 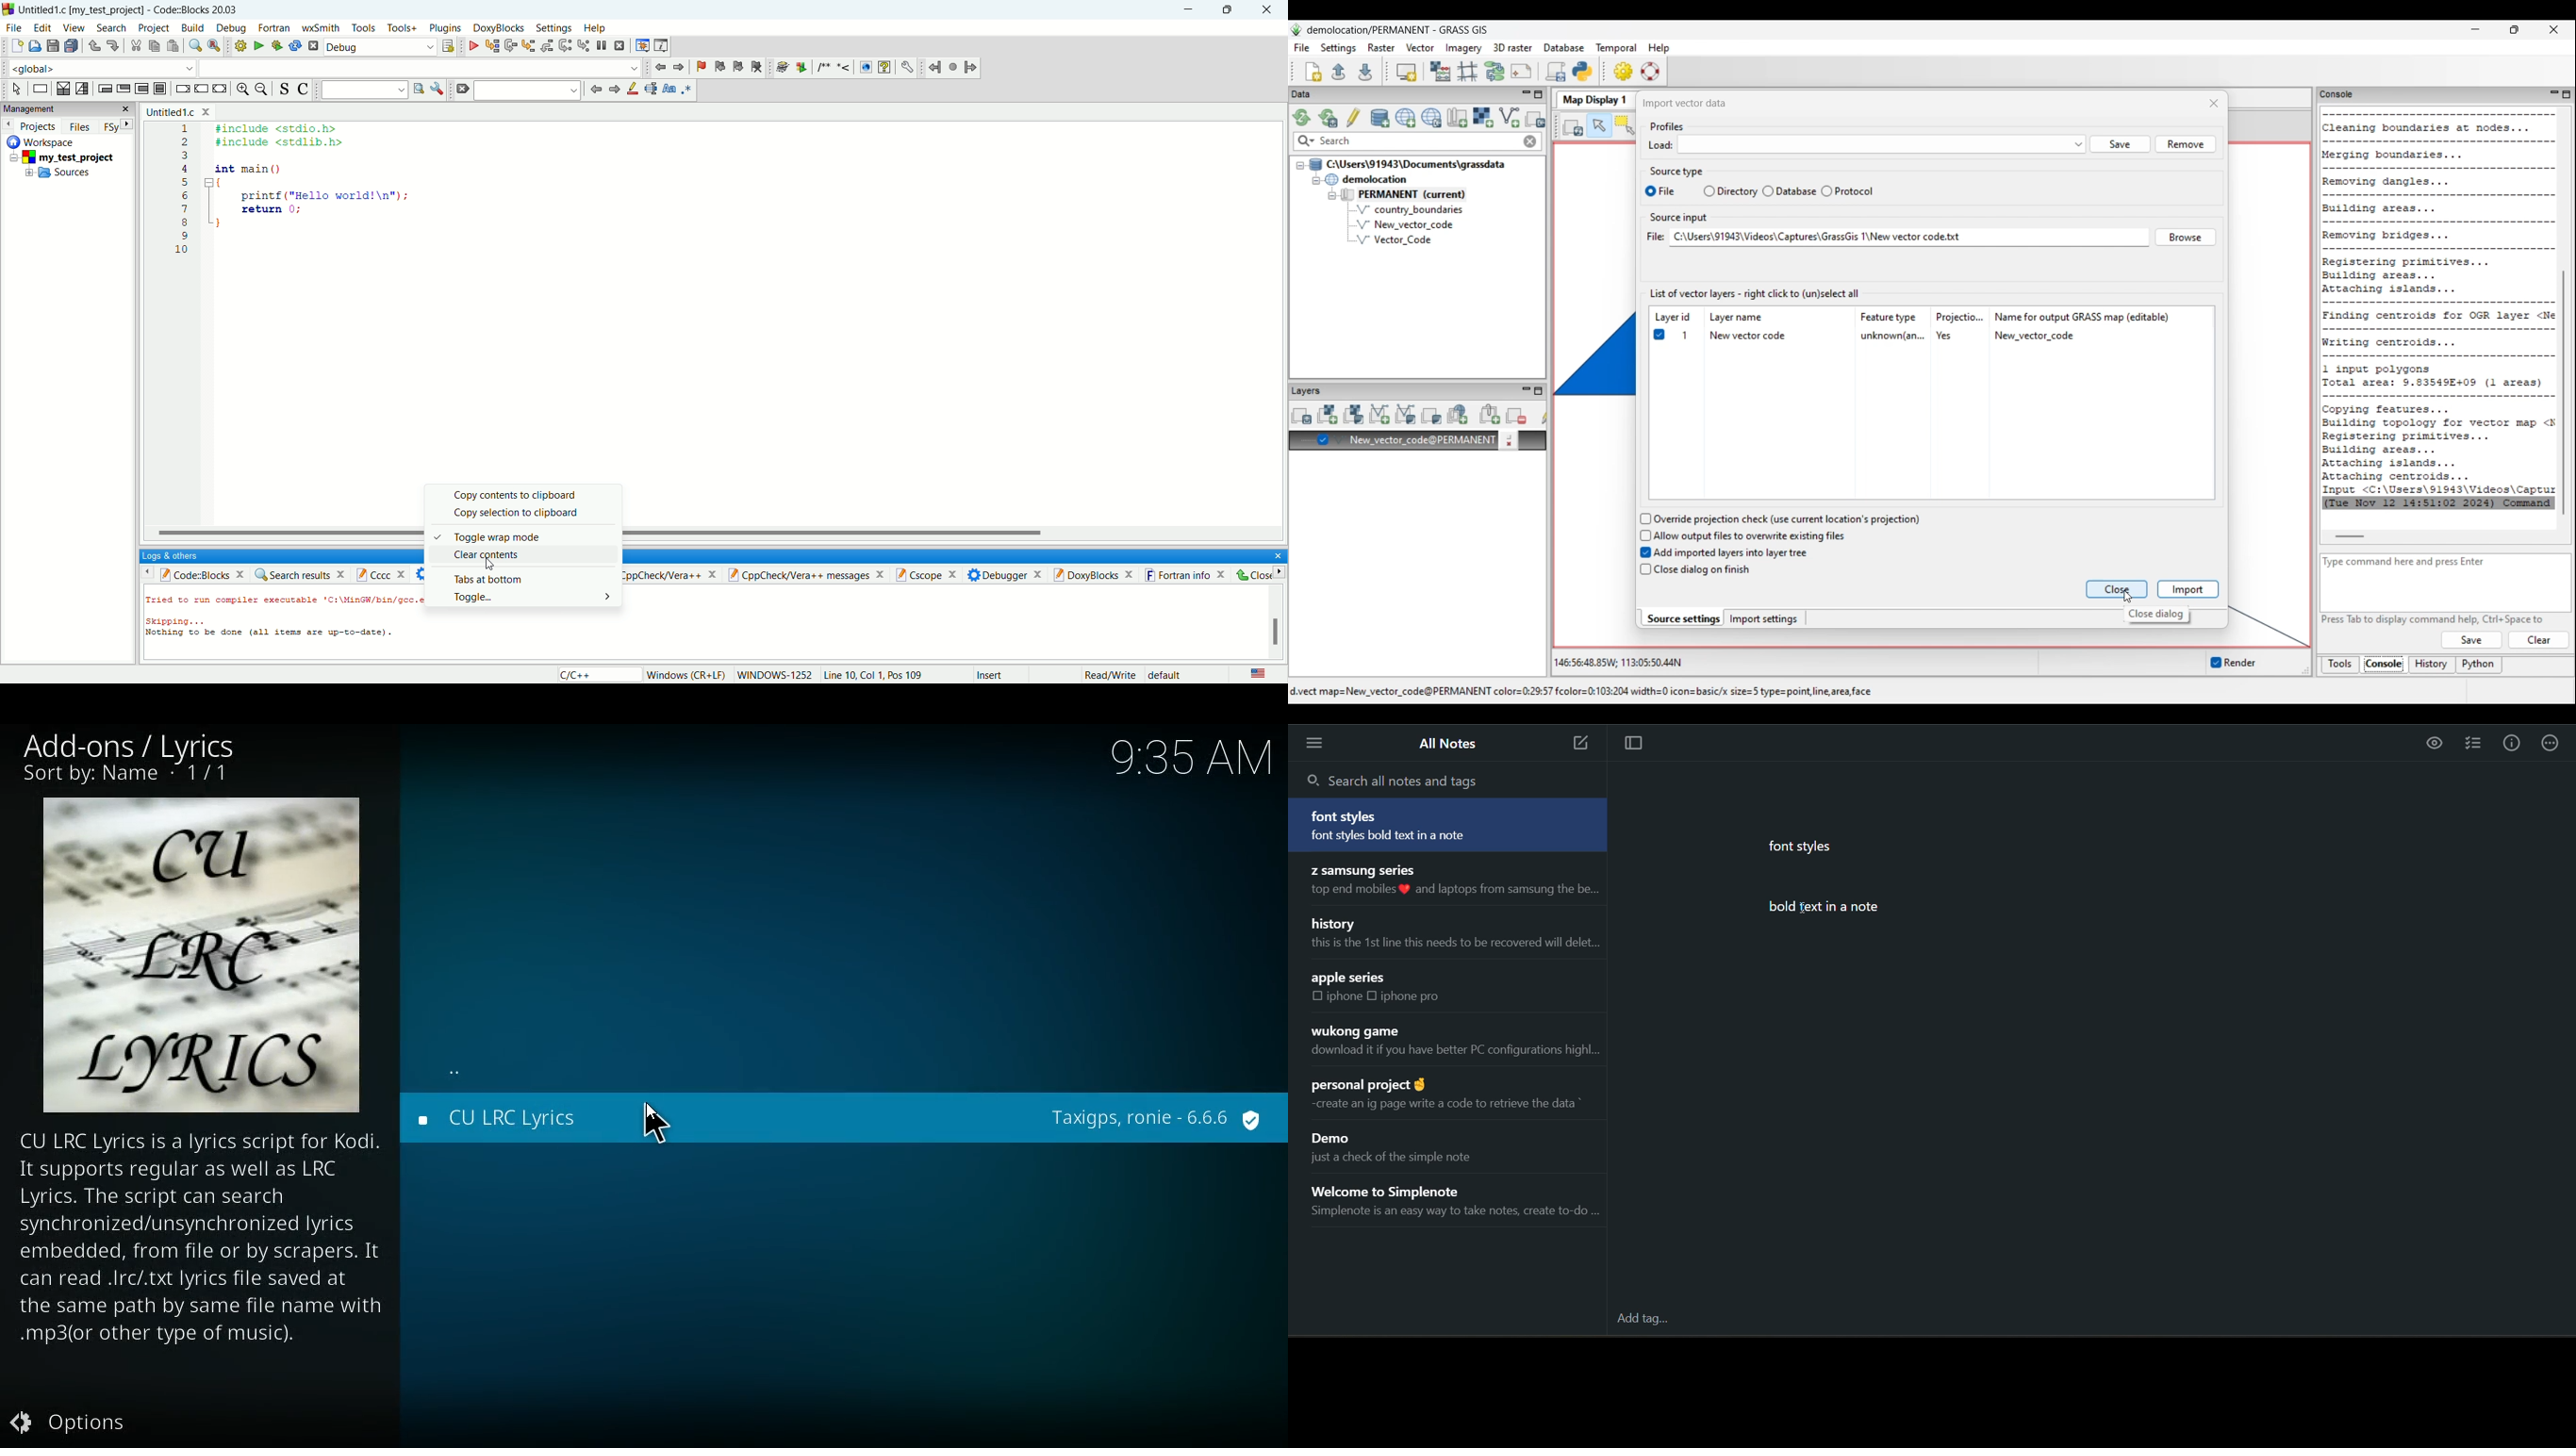 What do you see at coordinates (154, 47) in the screenshot?
I see `copy` at bounding box center [154, 47].